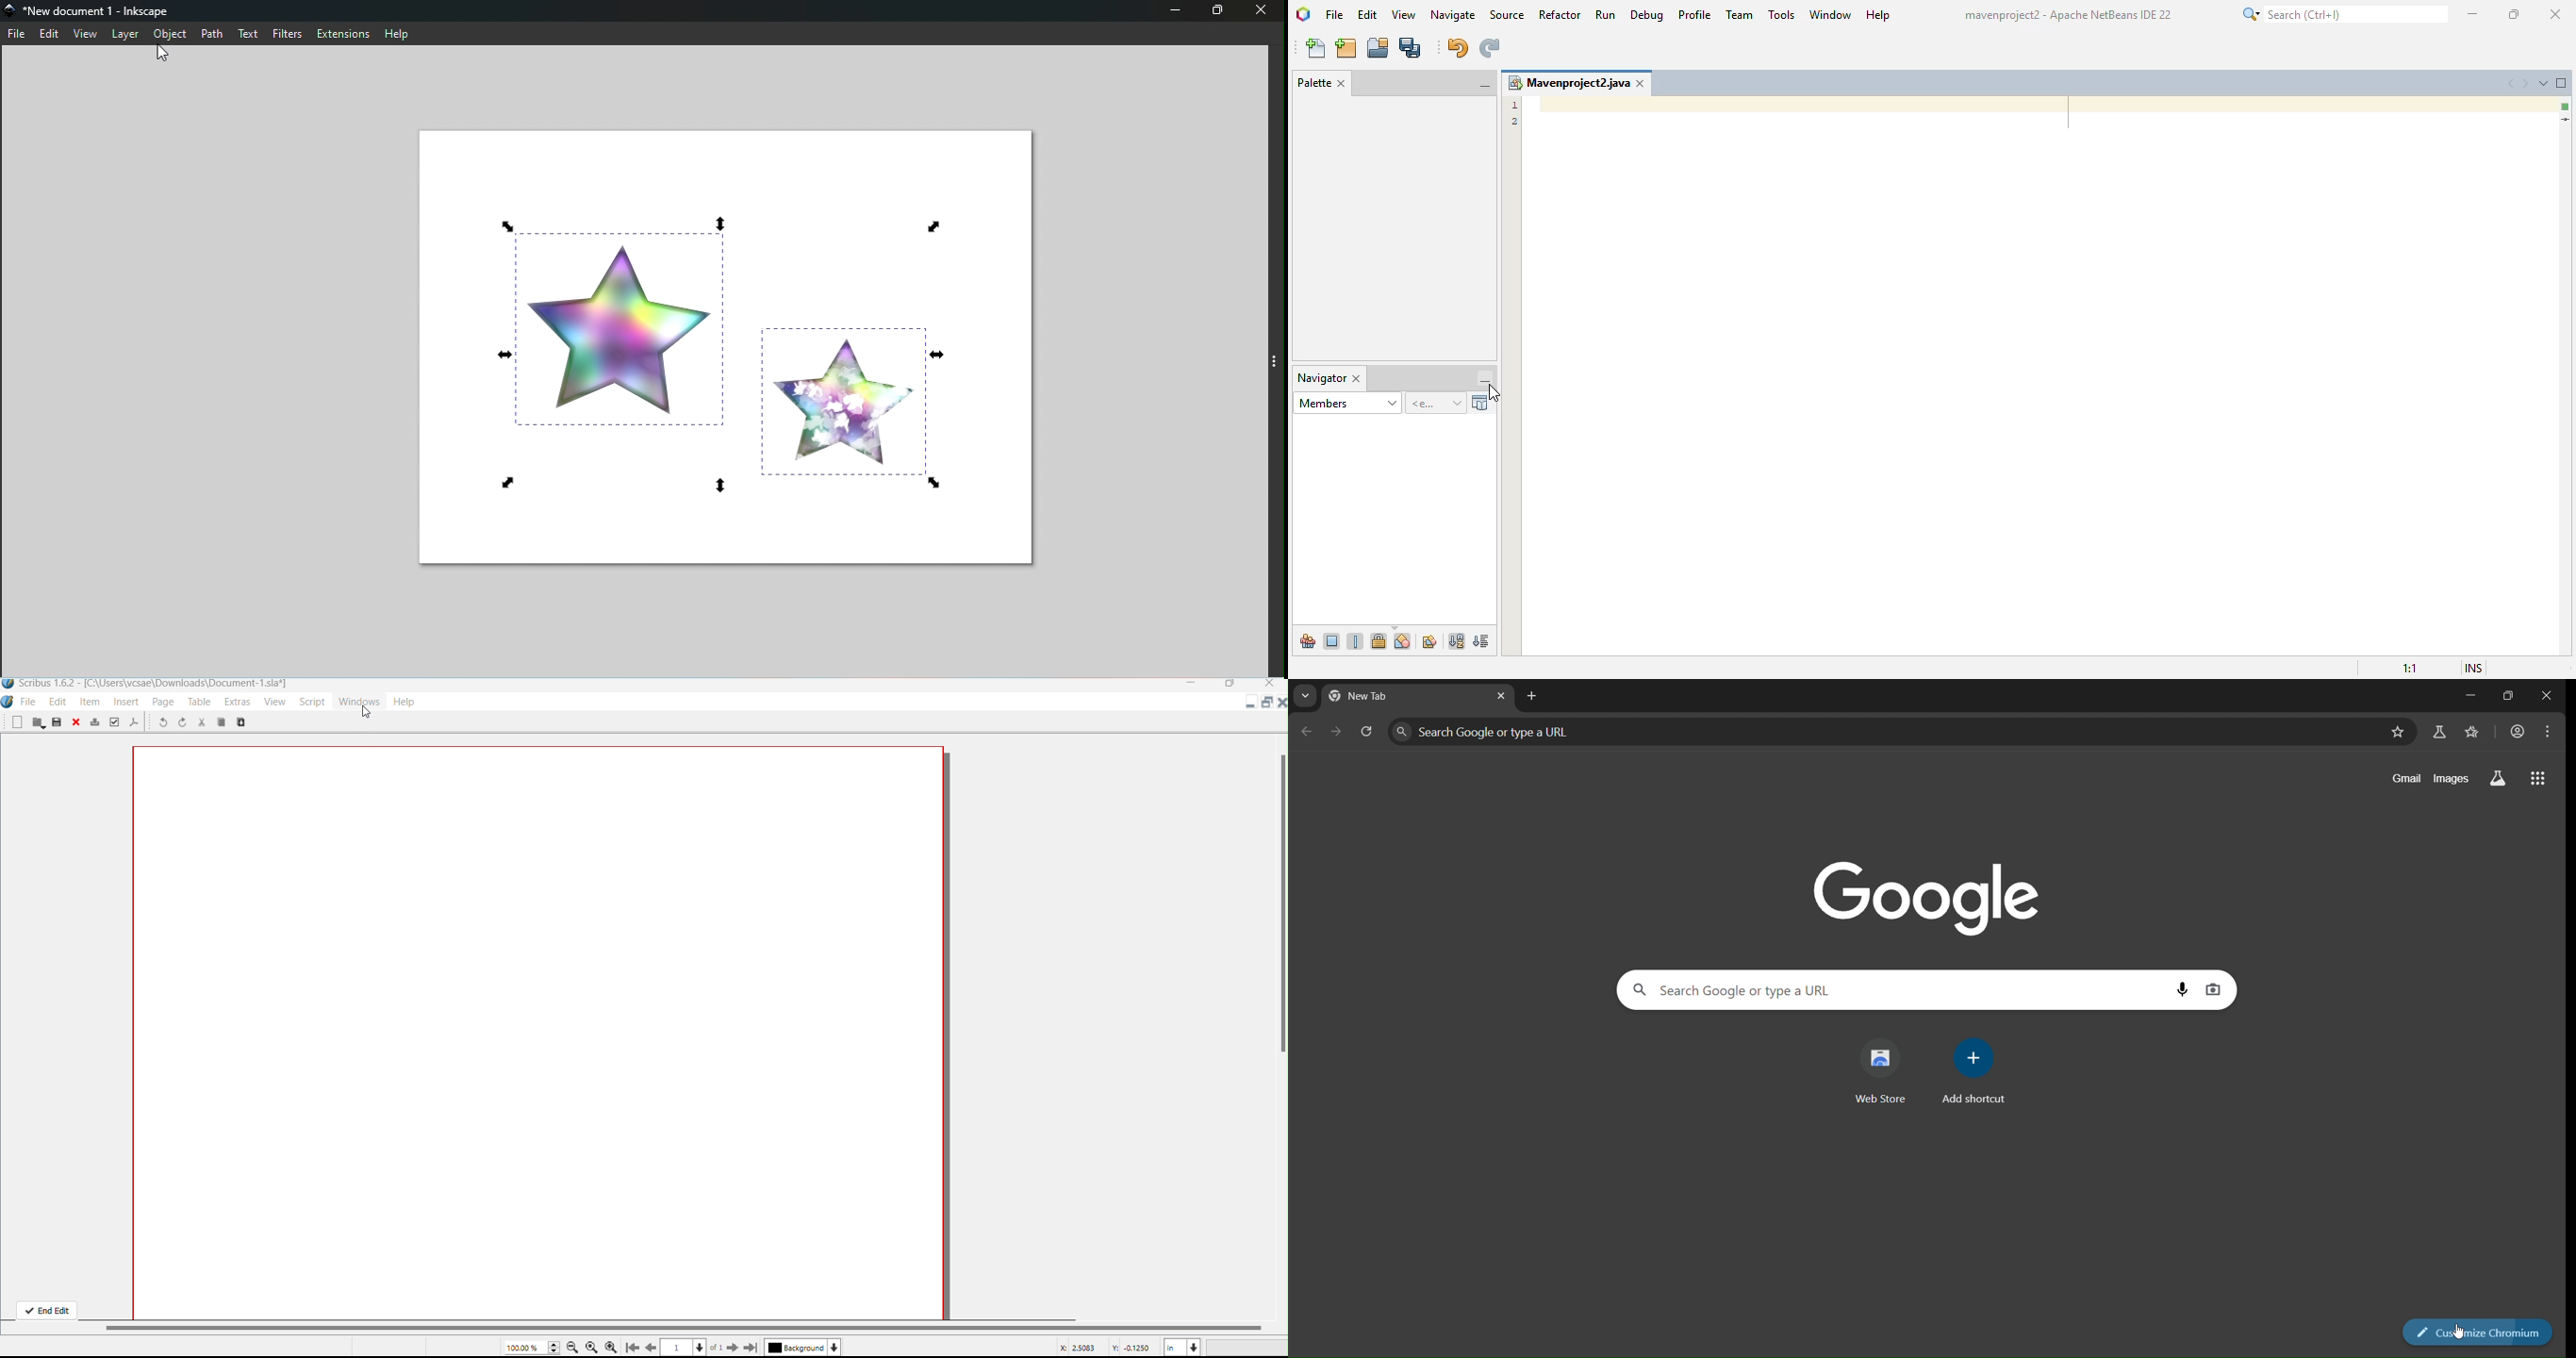 The height and width of the screenshot is (1372, 2576). Describe the element at coordinates (694, 1327) in the screenshot. I see `vertical scroll bar` at that location.